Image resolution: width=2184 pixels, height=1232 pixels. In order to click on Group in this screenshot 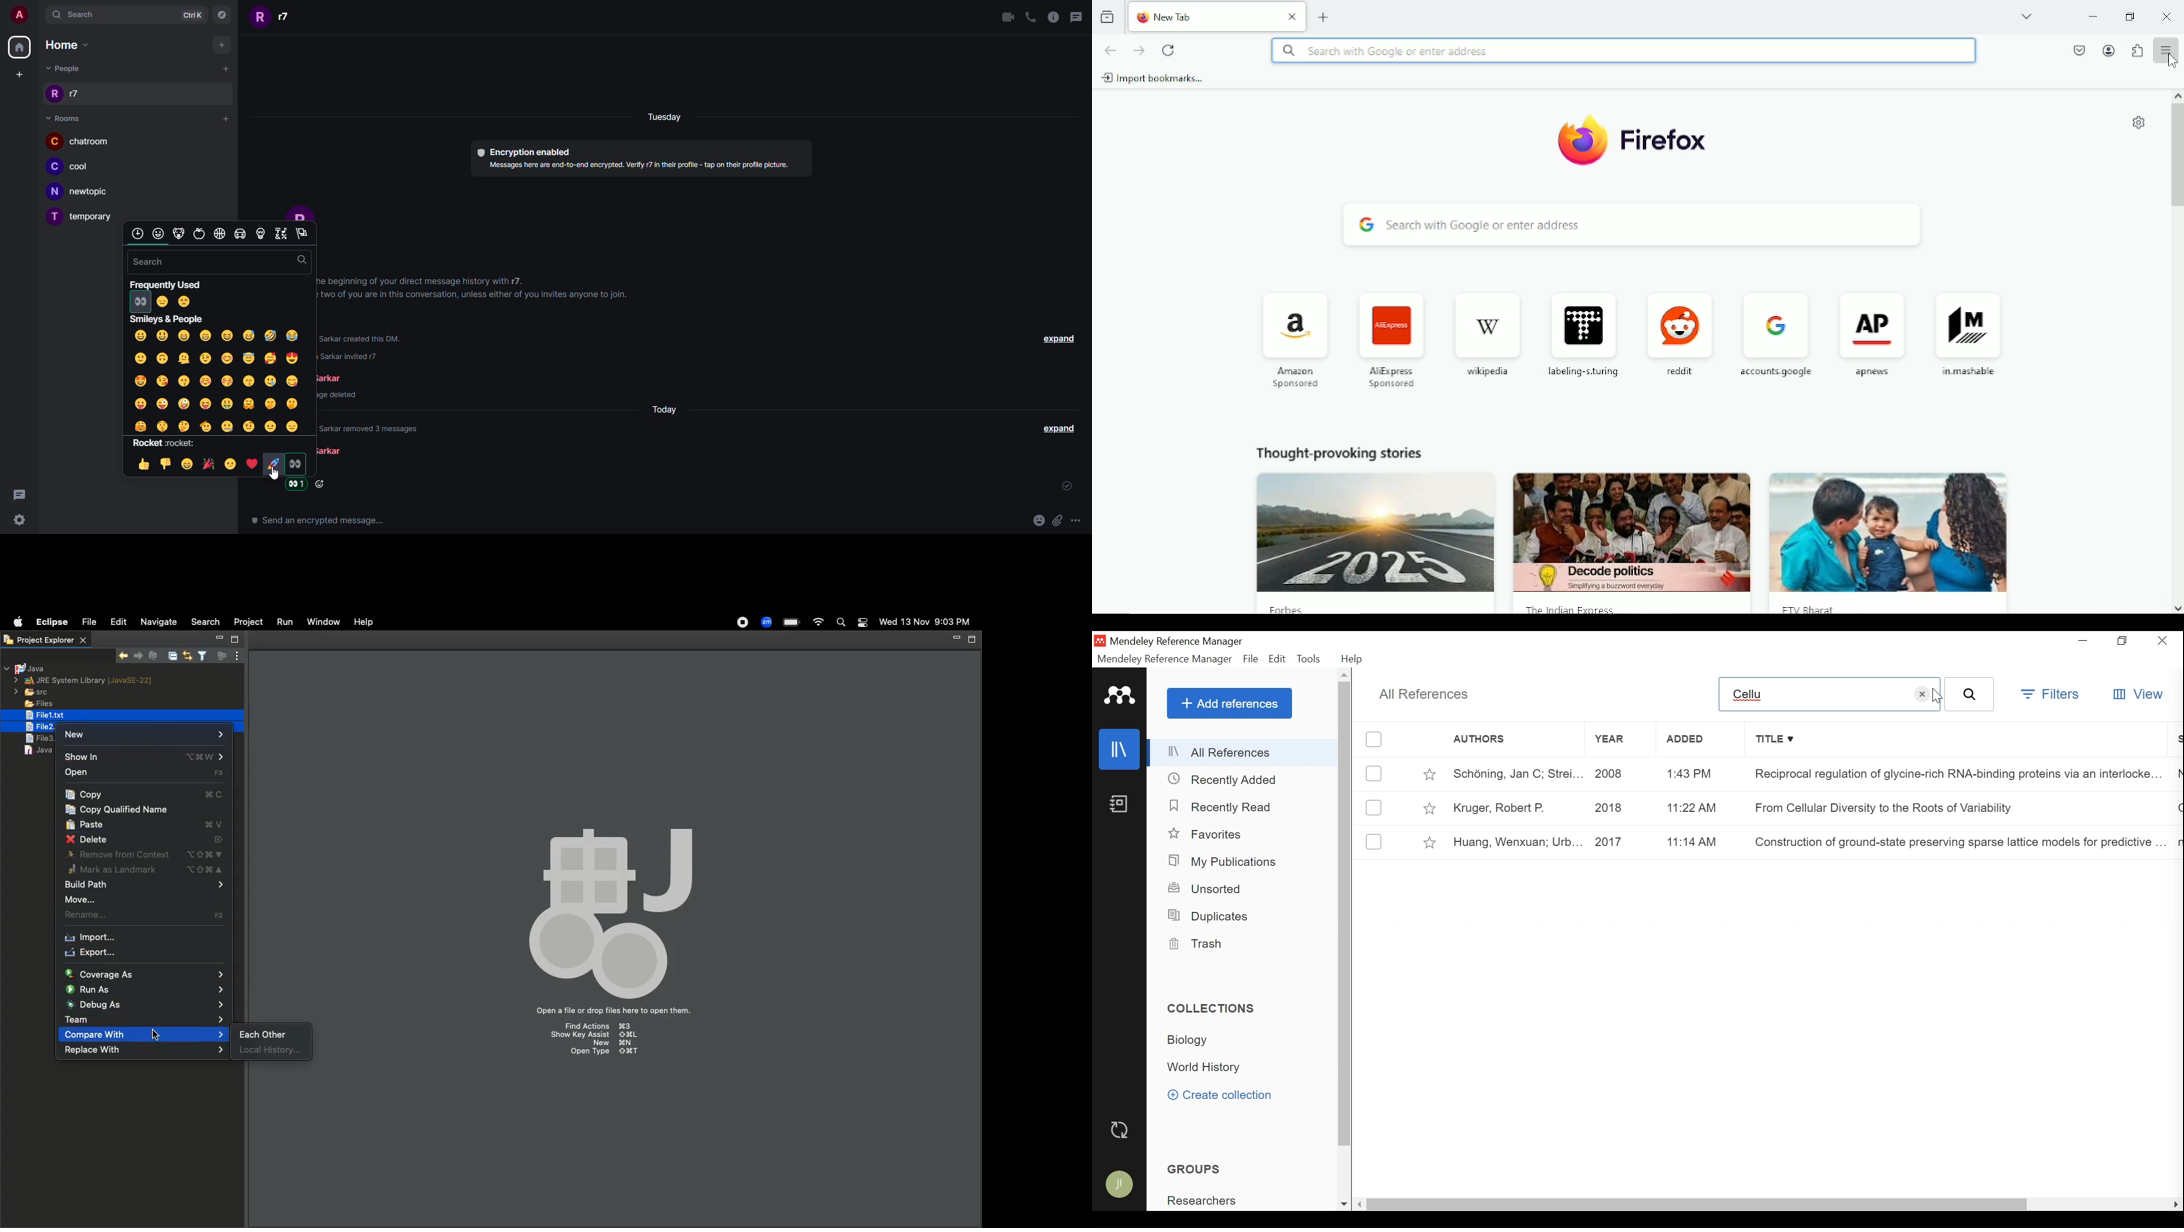, I will do `click(1201, 1200)`.